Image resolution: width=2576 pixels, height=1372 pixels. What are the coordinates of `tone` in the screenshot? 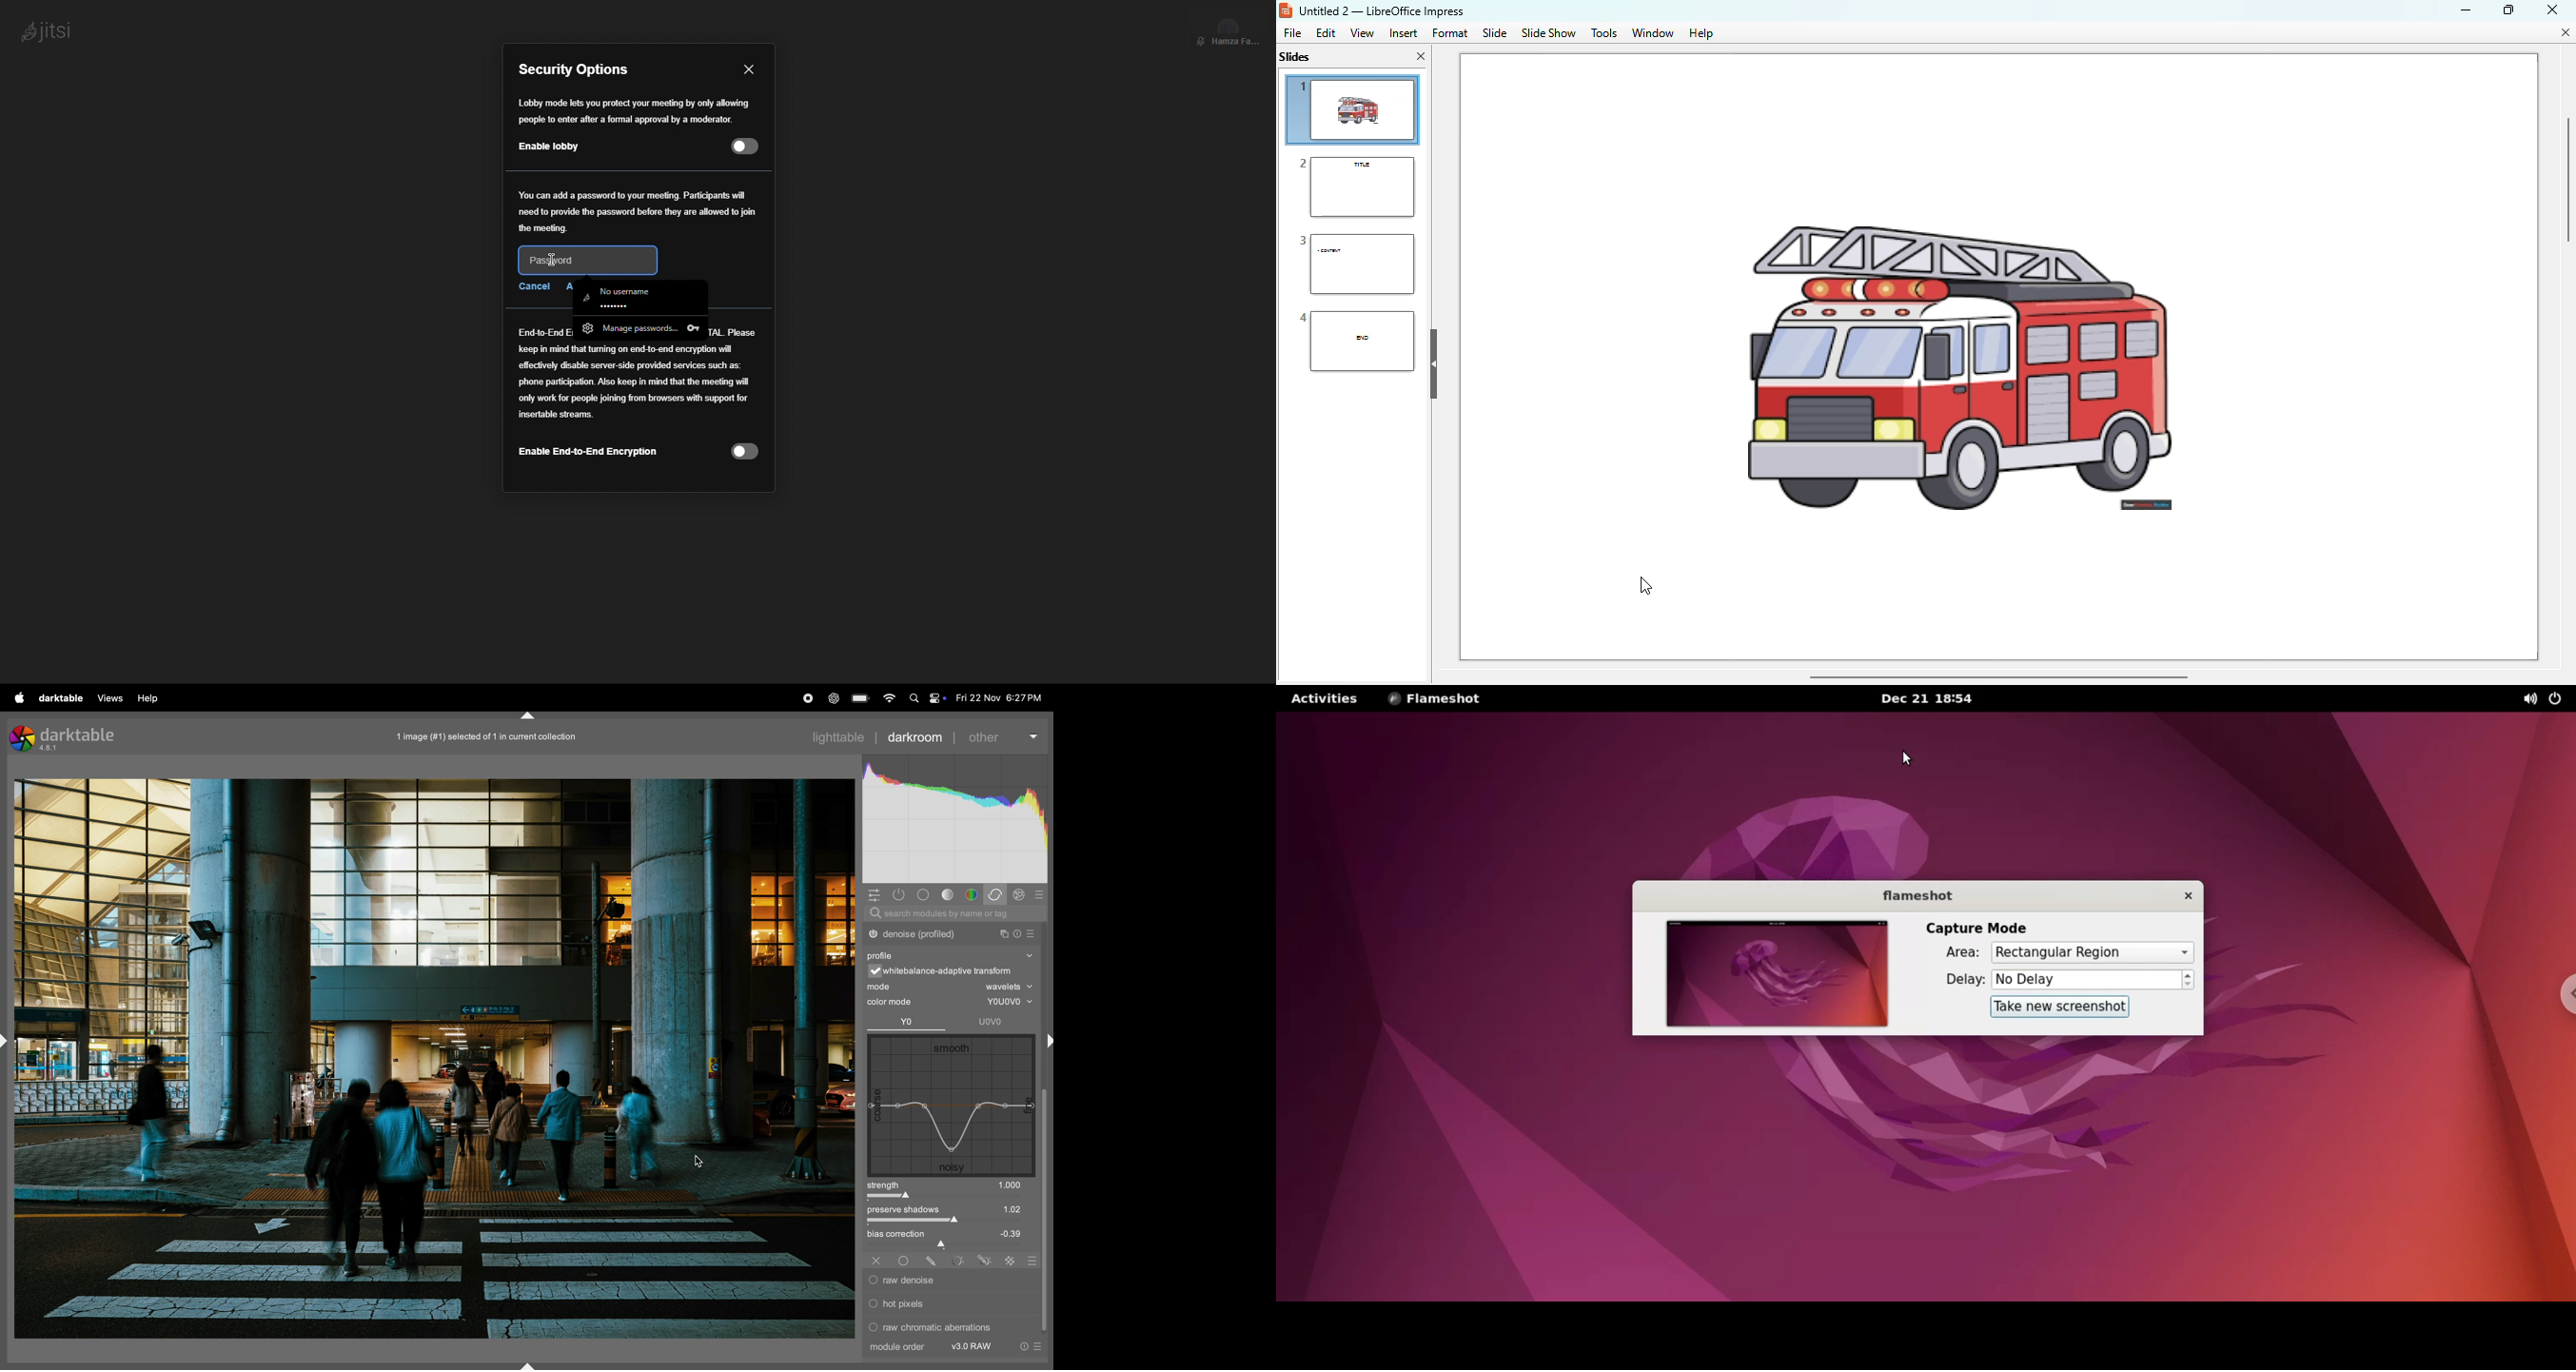 It's located at (949, 895).